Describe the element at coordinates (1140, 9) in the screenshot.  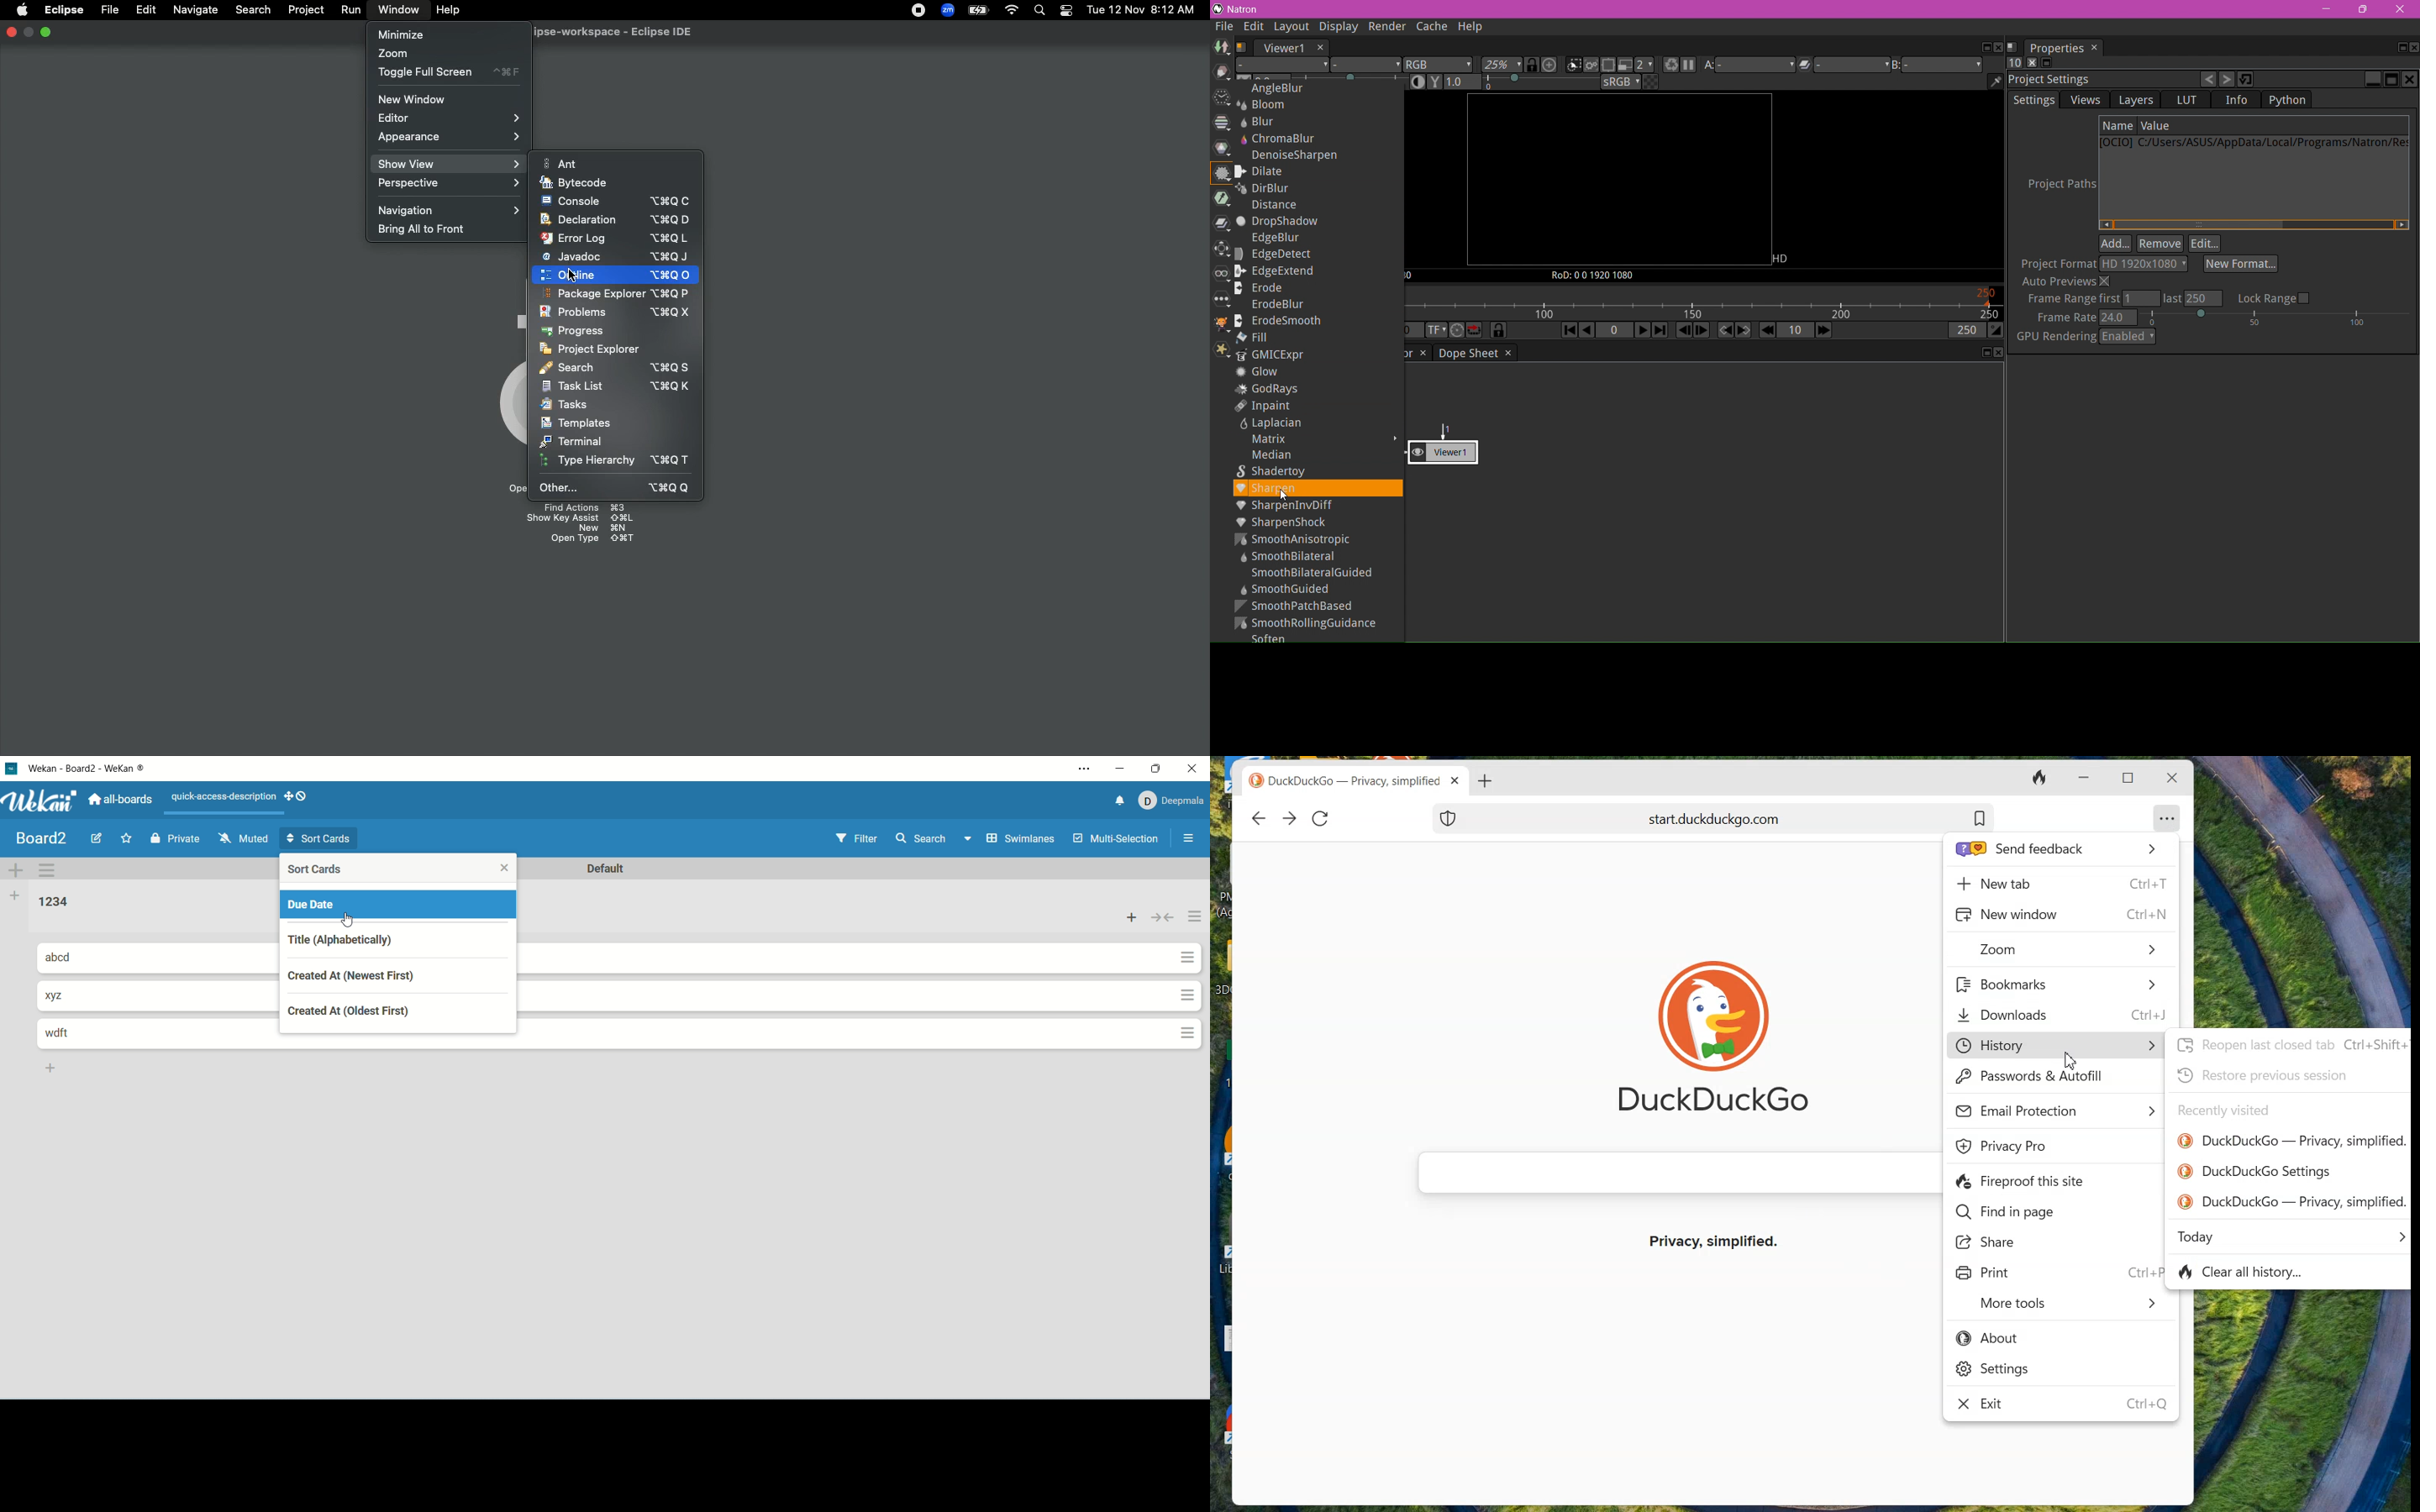
I see `Date/time` at that location.